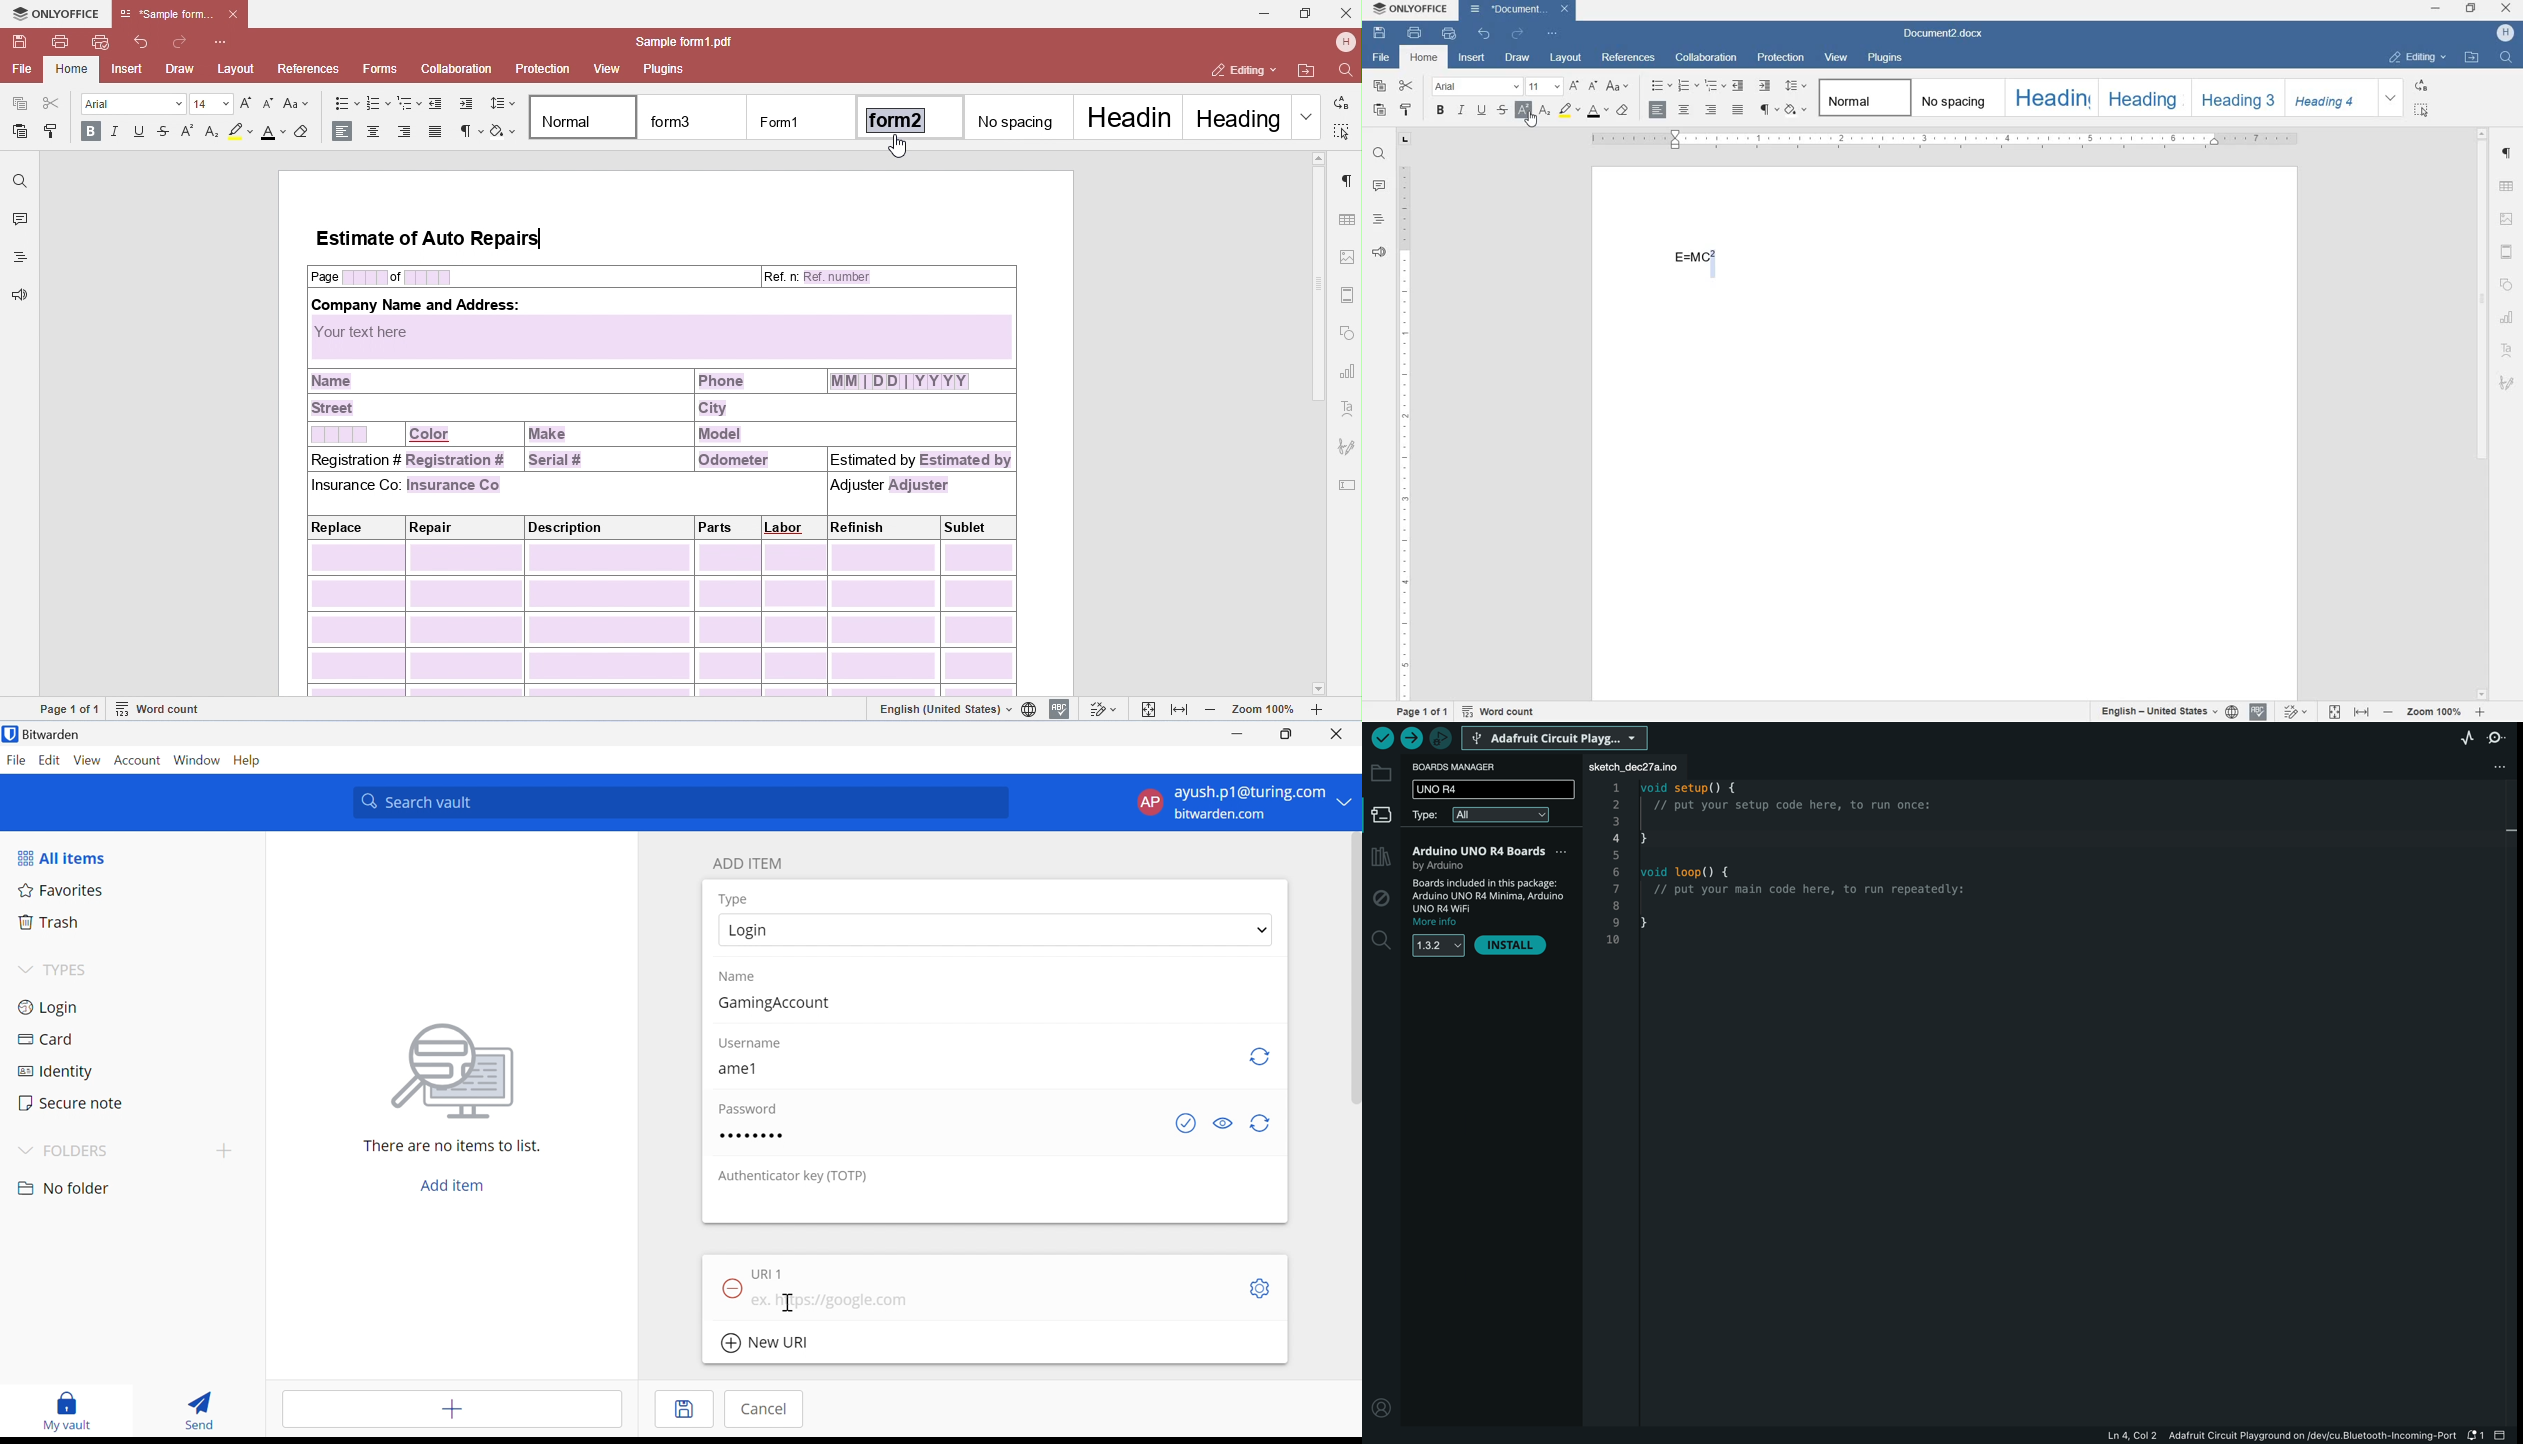 This screenshot has height=1456, width=2548. Describe the element at coordinates (2485, 414) in the screenshot. I see `scrollbar` at that location.